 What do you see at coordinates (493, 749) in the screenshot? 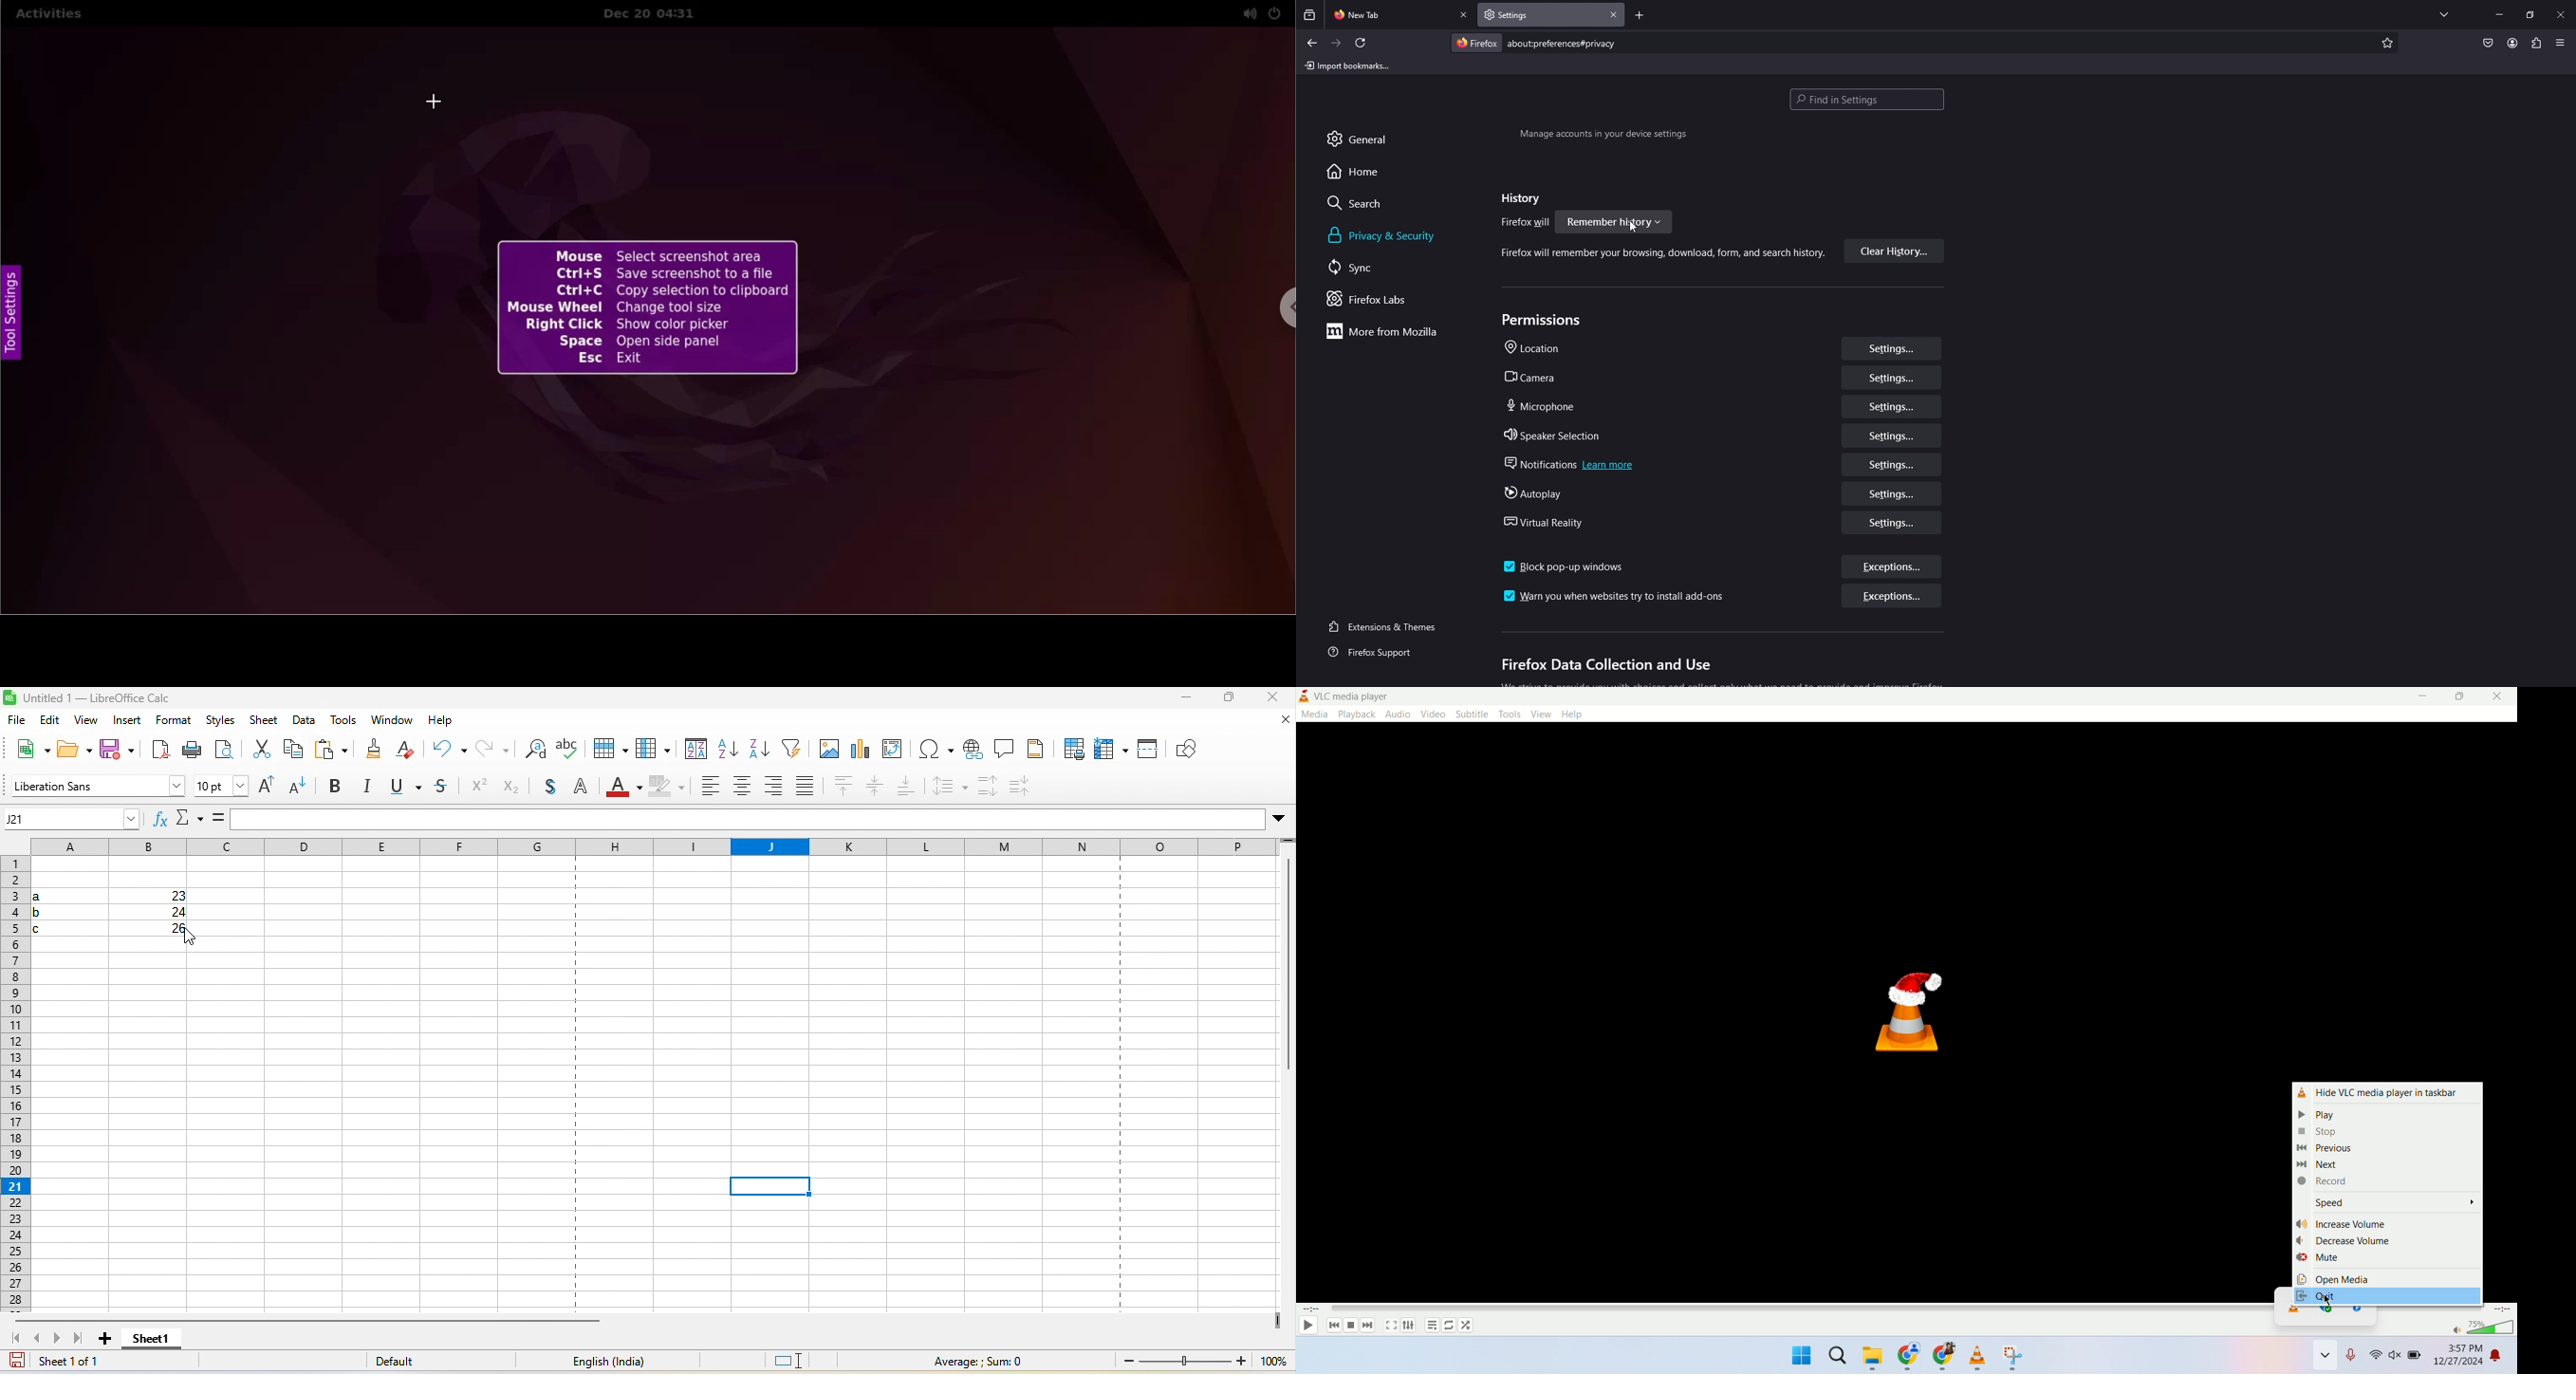
I see `redo` at bounding box center [493, 749].